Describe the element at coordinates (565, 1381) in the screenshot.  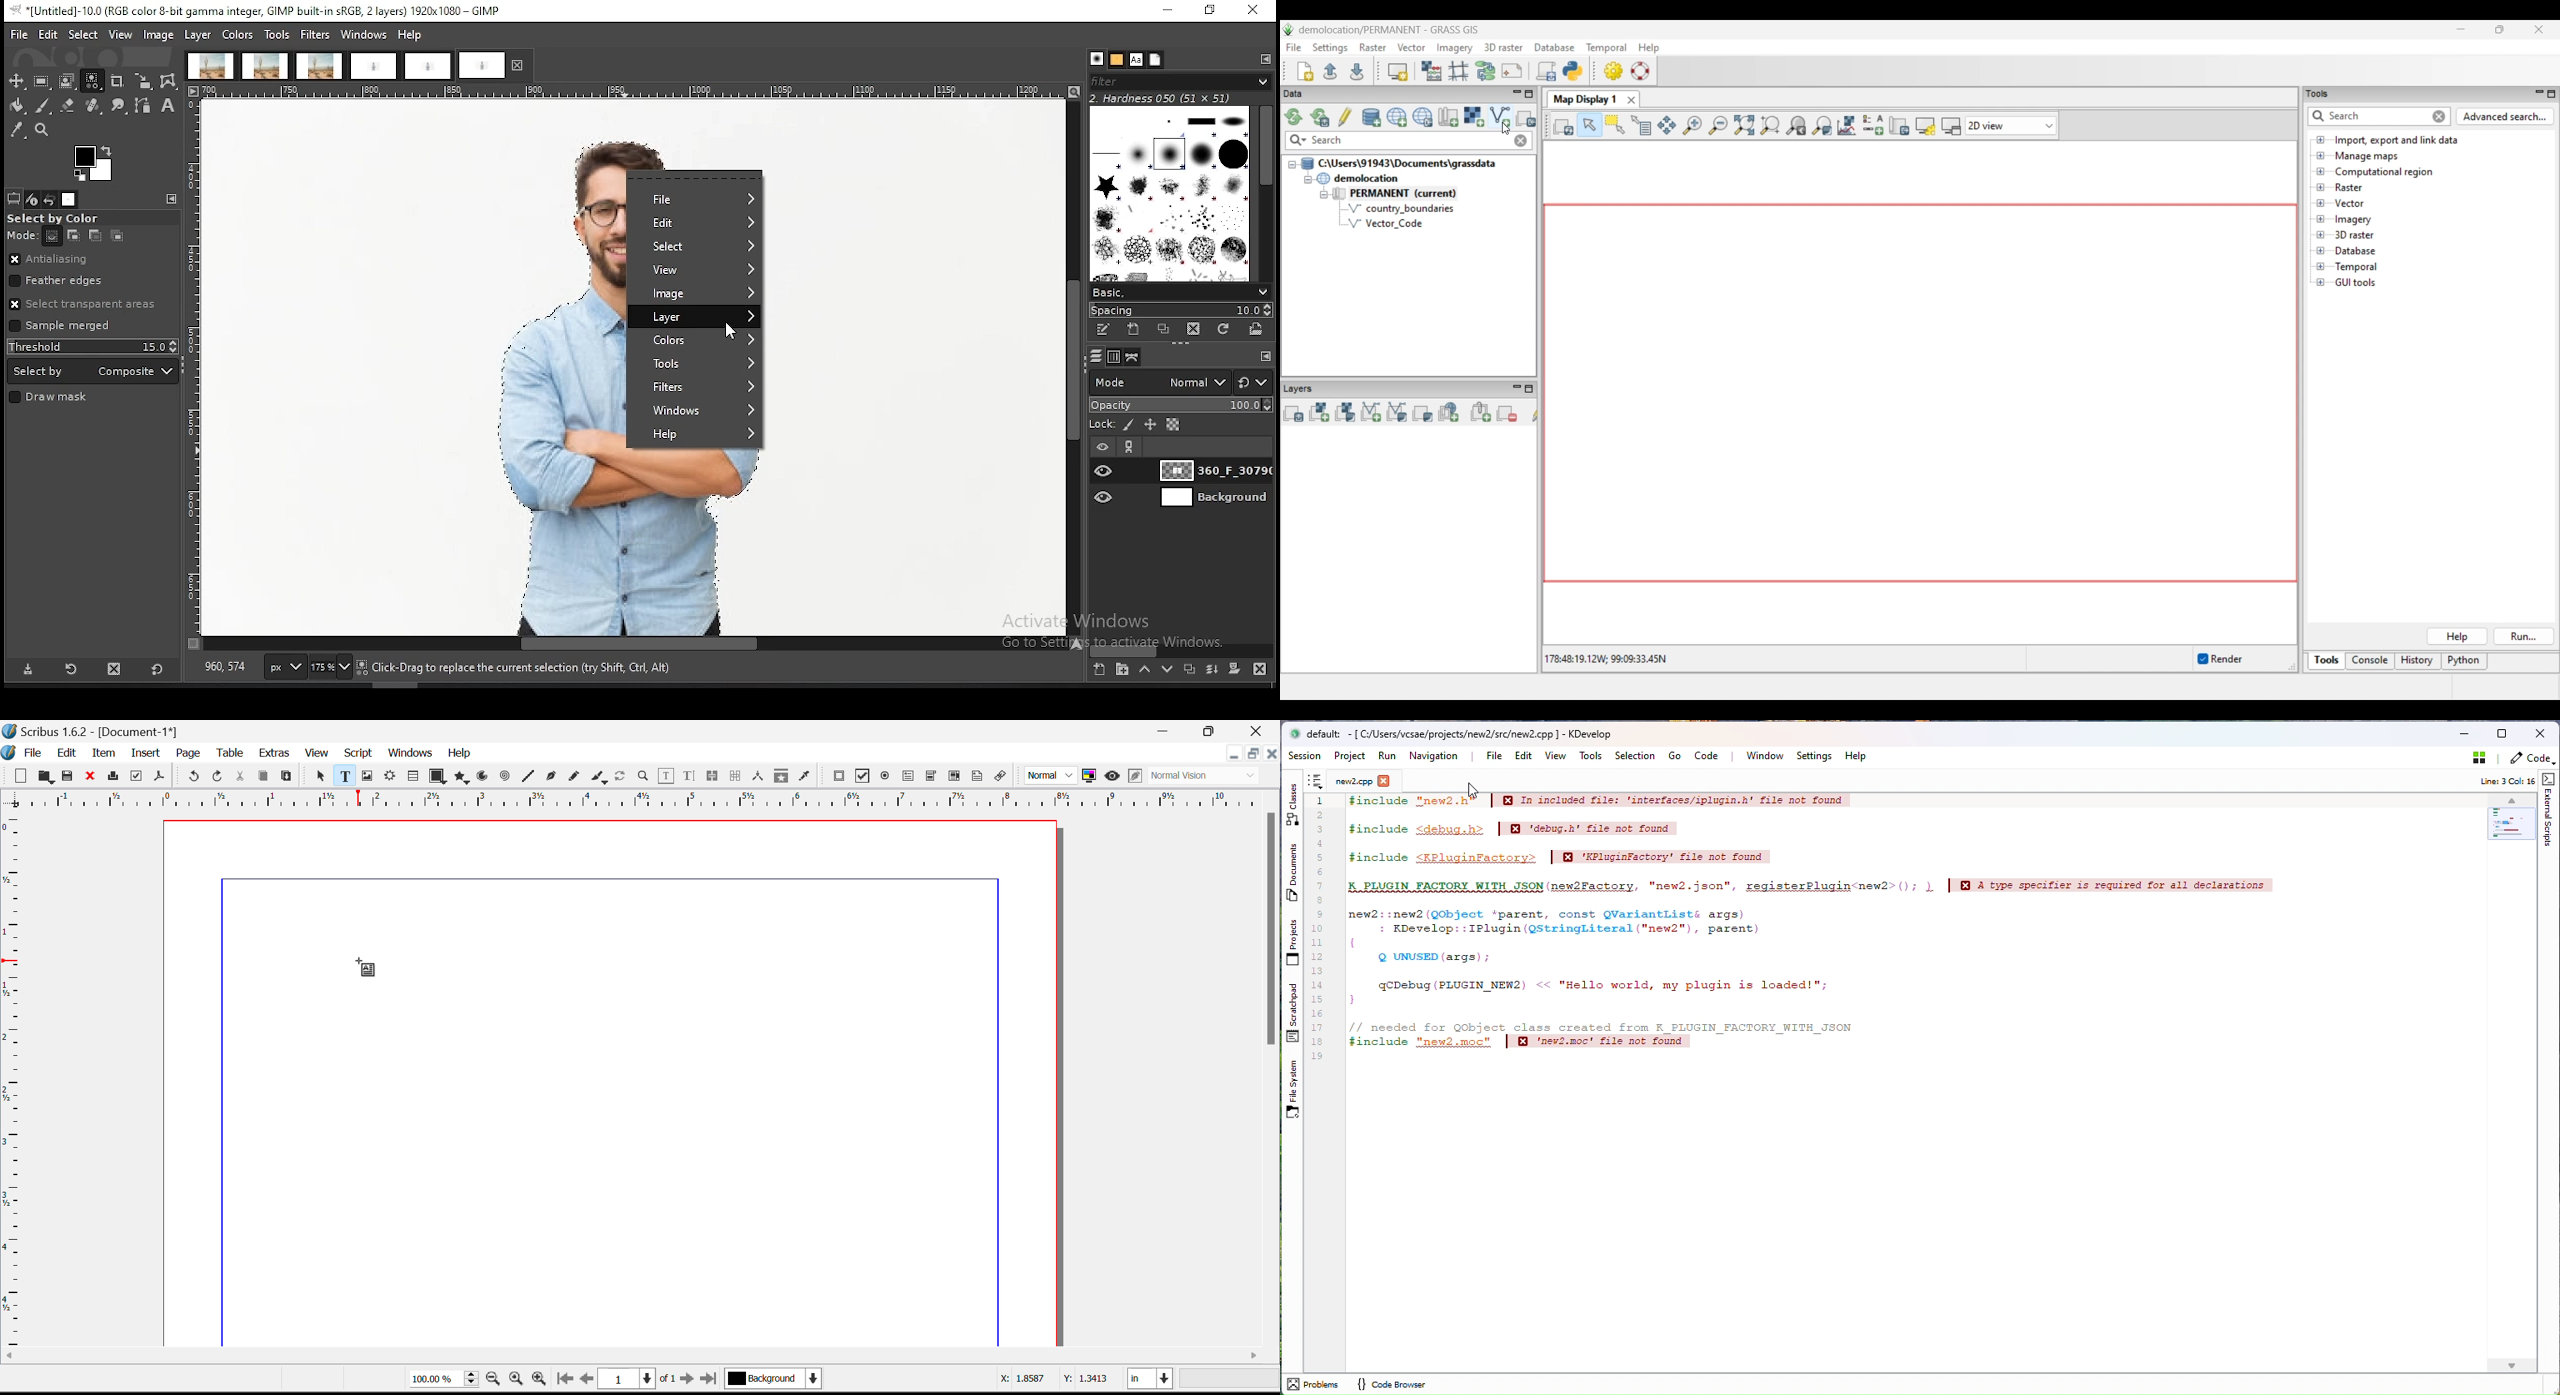
I see `First Page` at that location.